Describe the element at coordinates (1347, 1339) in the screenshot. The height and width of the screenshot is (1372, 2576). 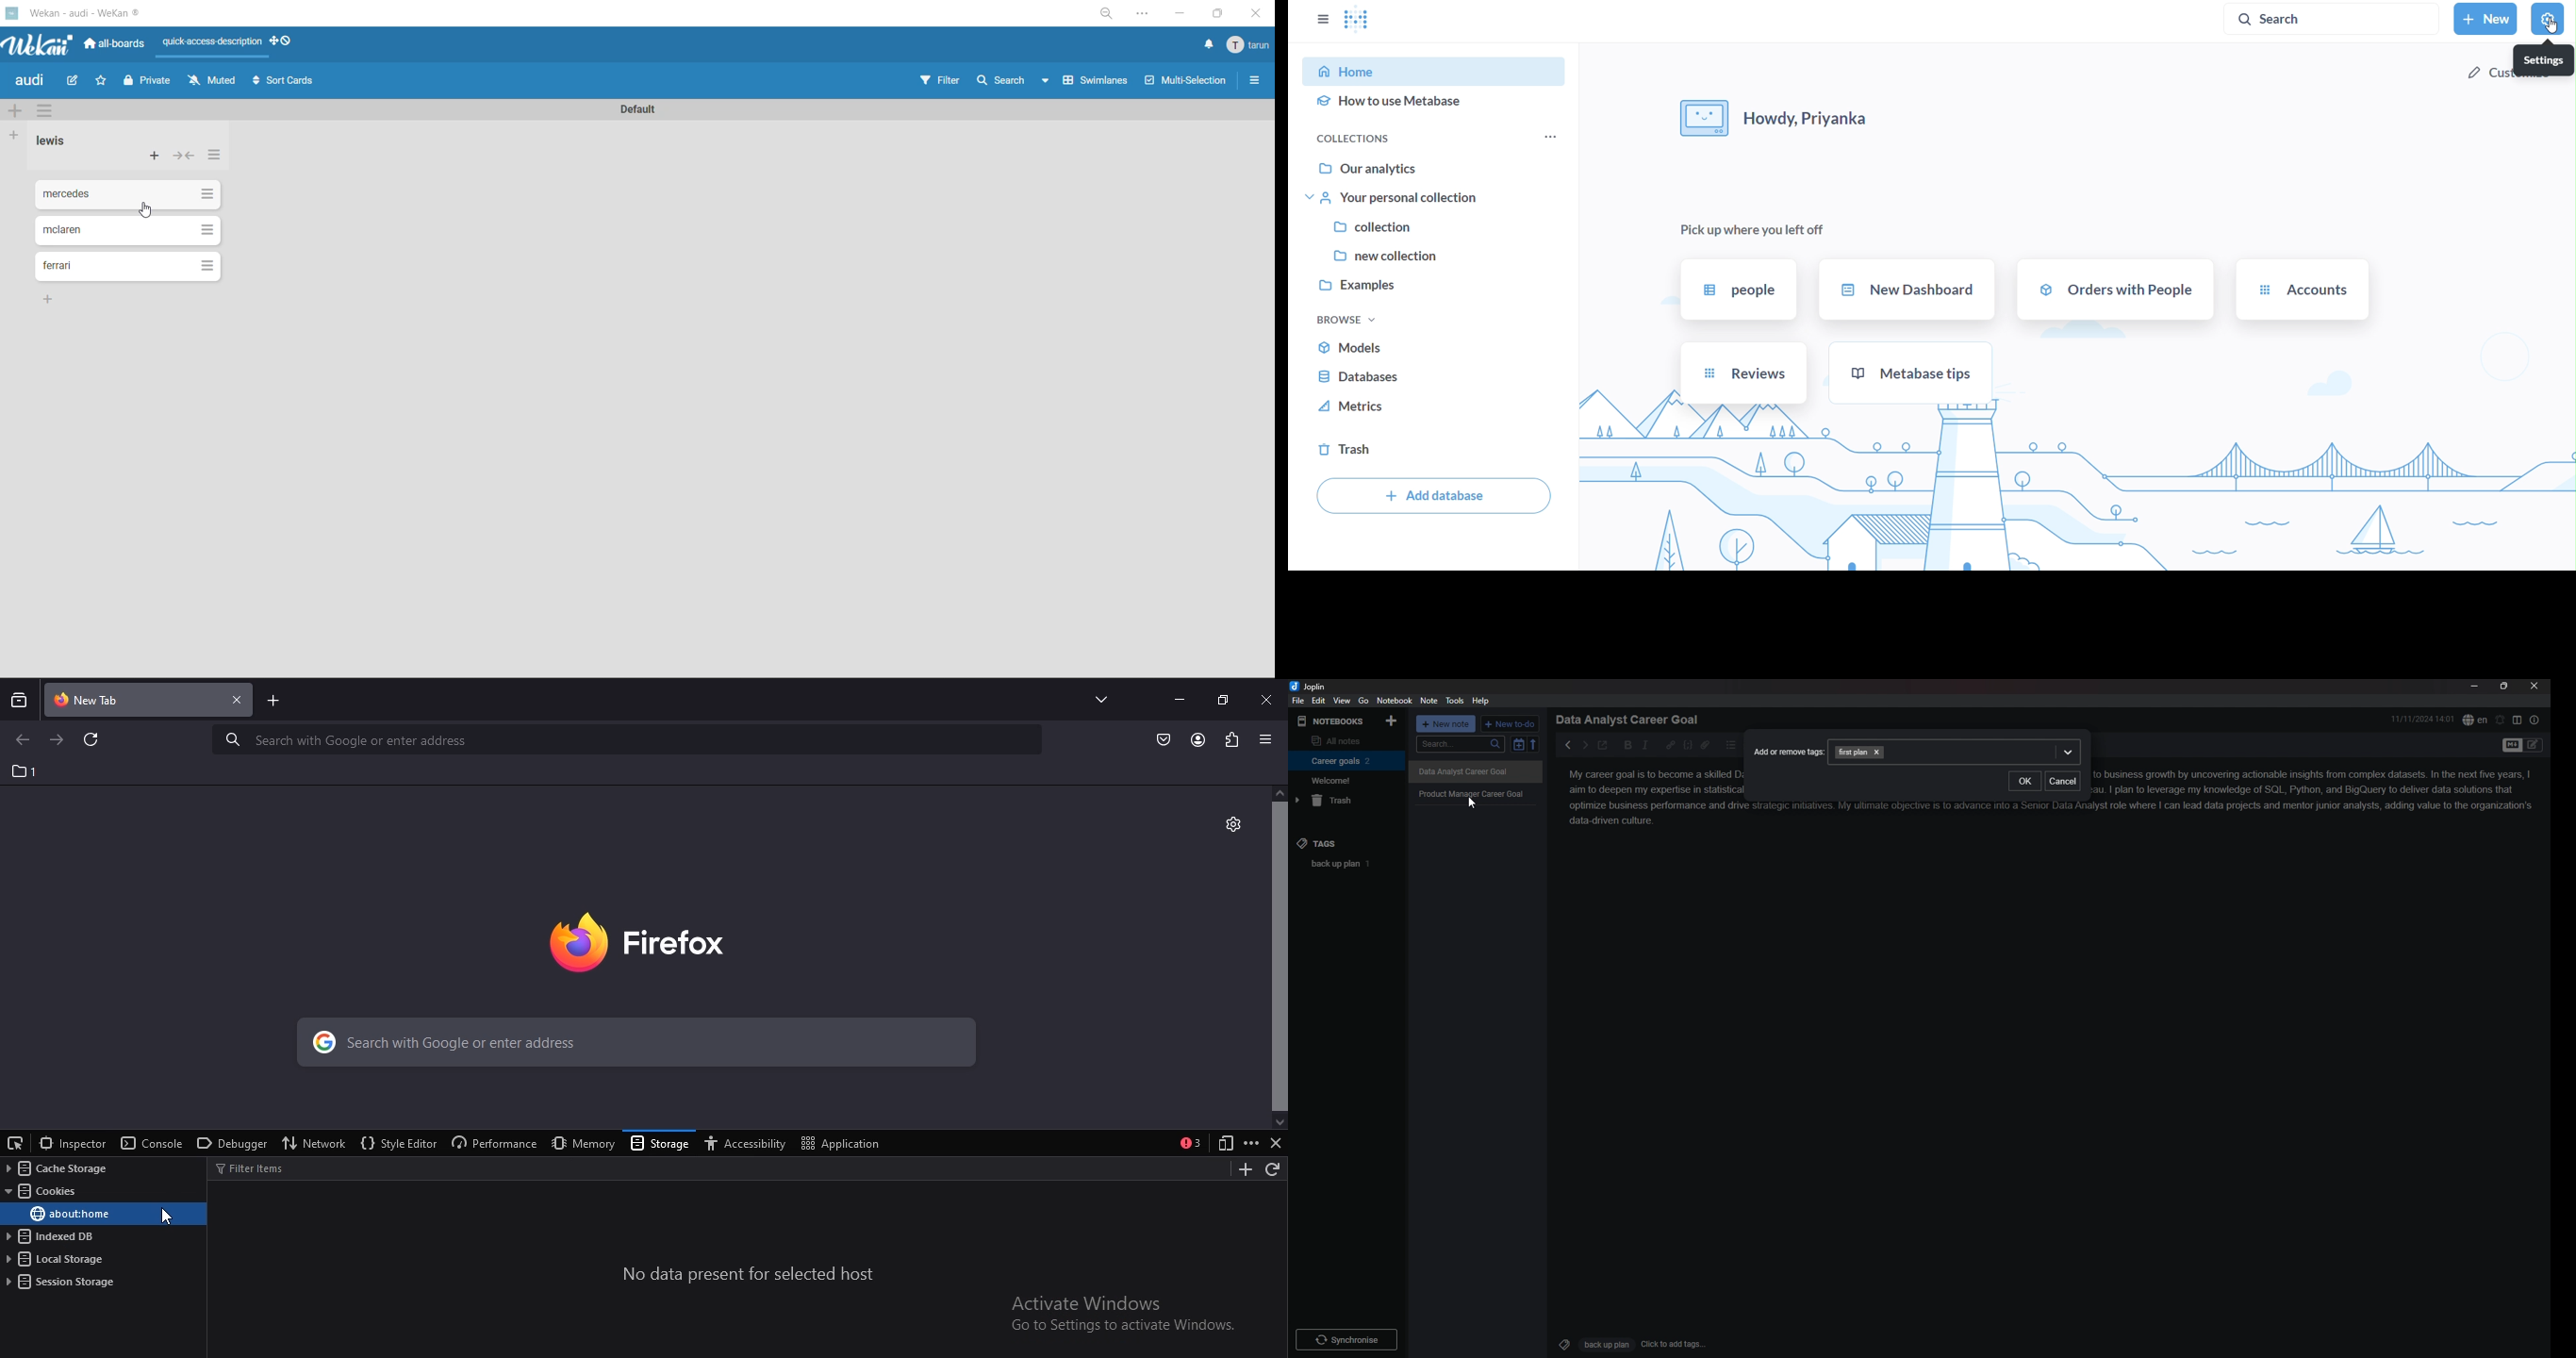
I see `Synchronize` at that location.